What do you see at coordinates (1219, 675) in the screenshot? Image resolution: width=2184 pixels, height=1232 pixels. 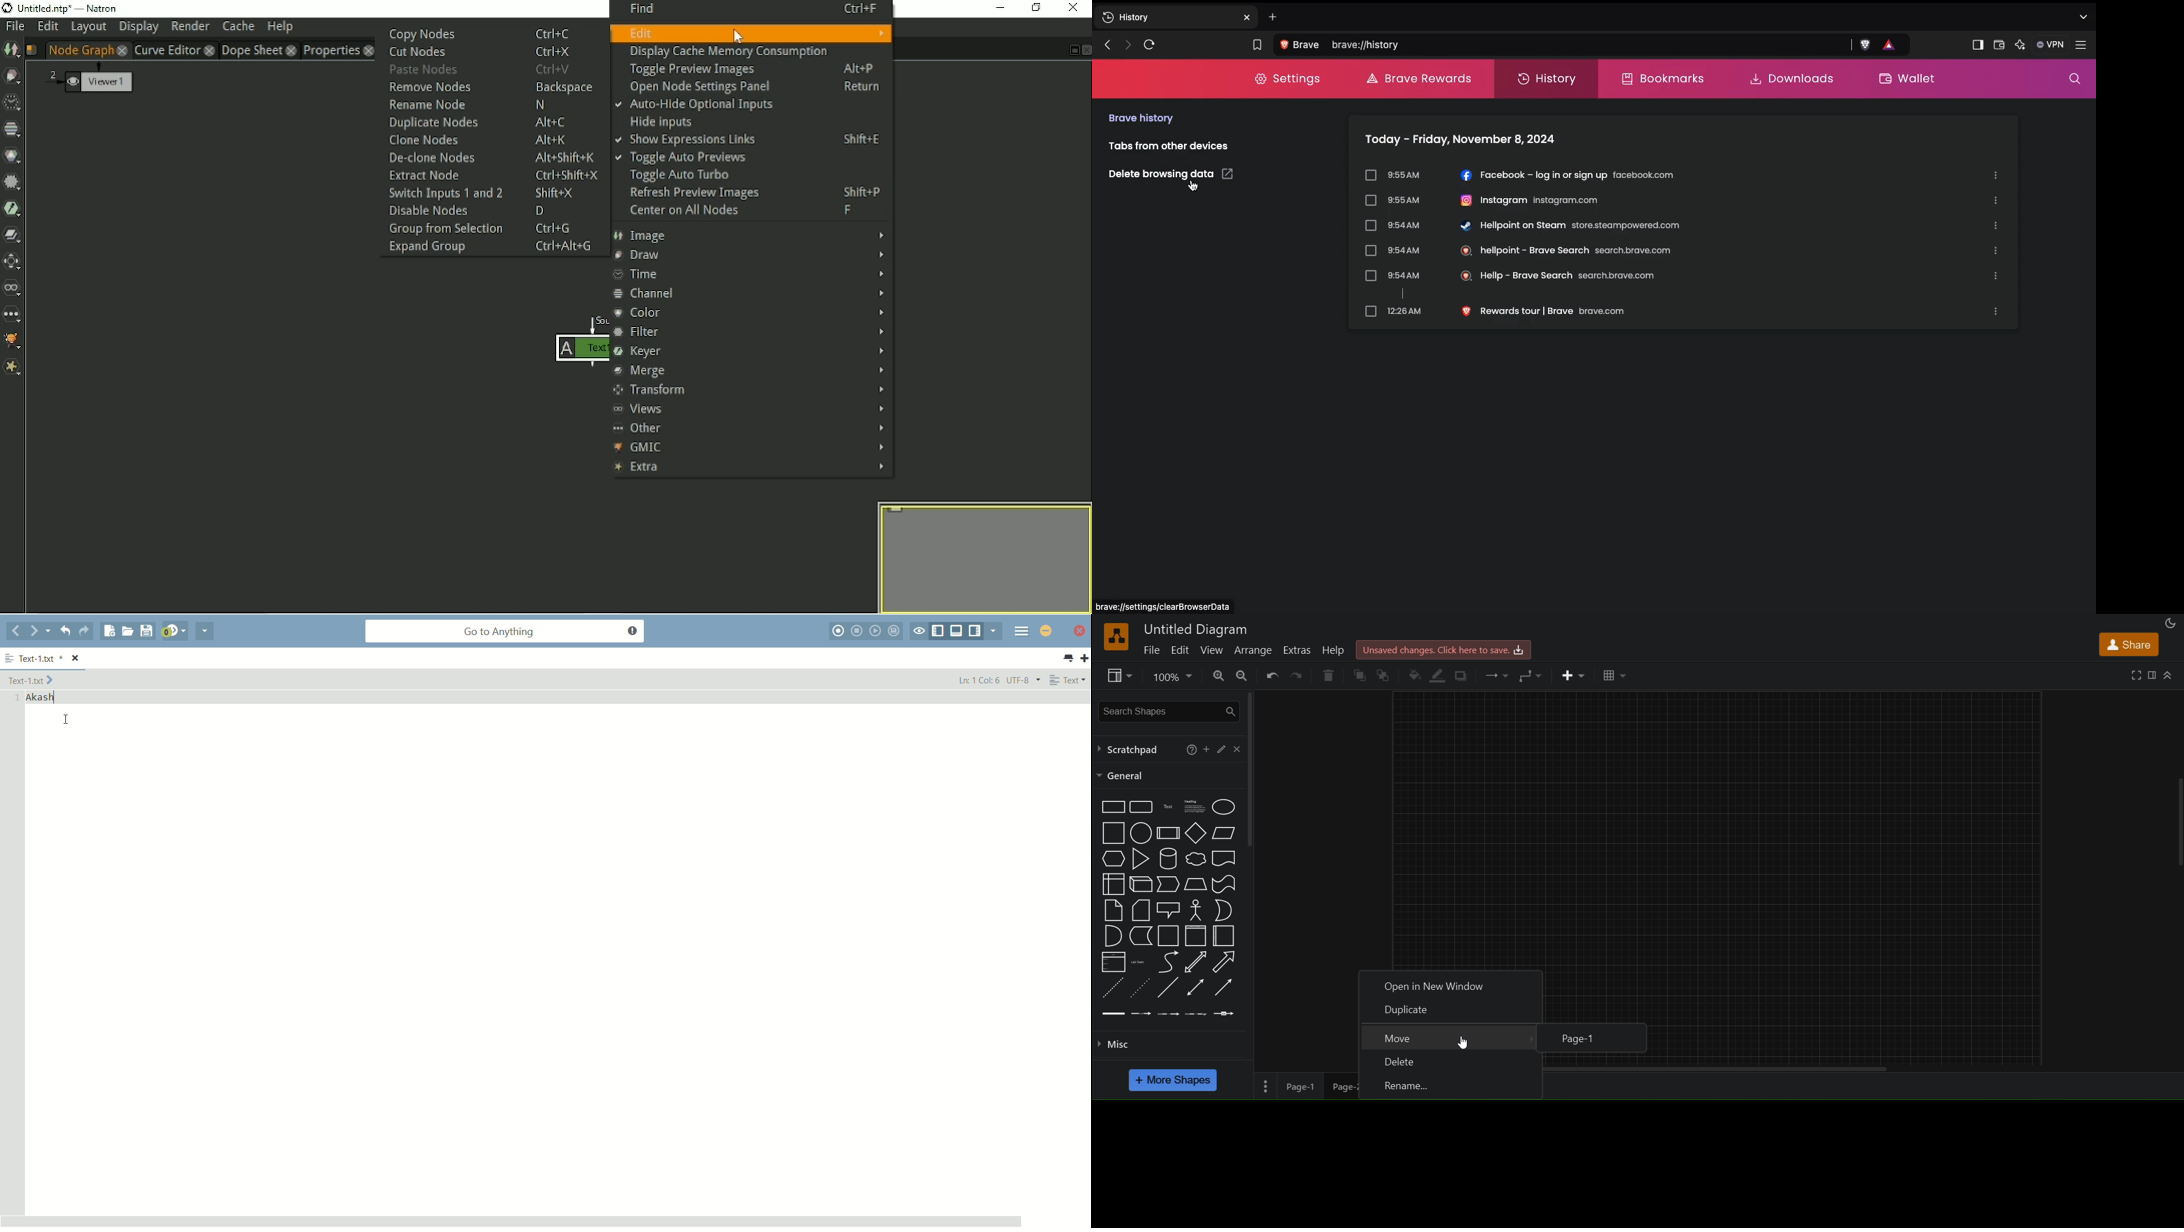 I see `zoom in` at bounding box center [1219, 675].